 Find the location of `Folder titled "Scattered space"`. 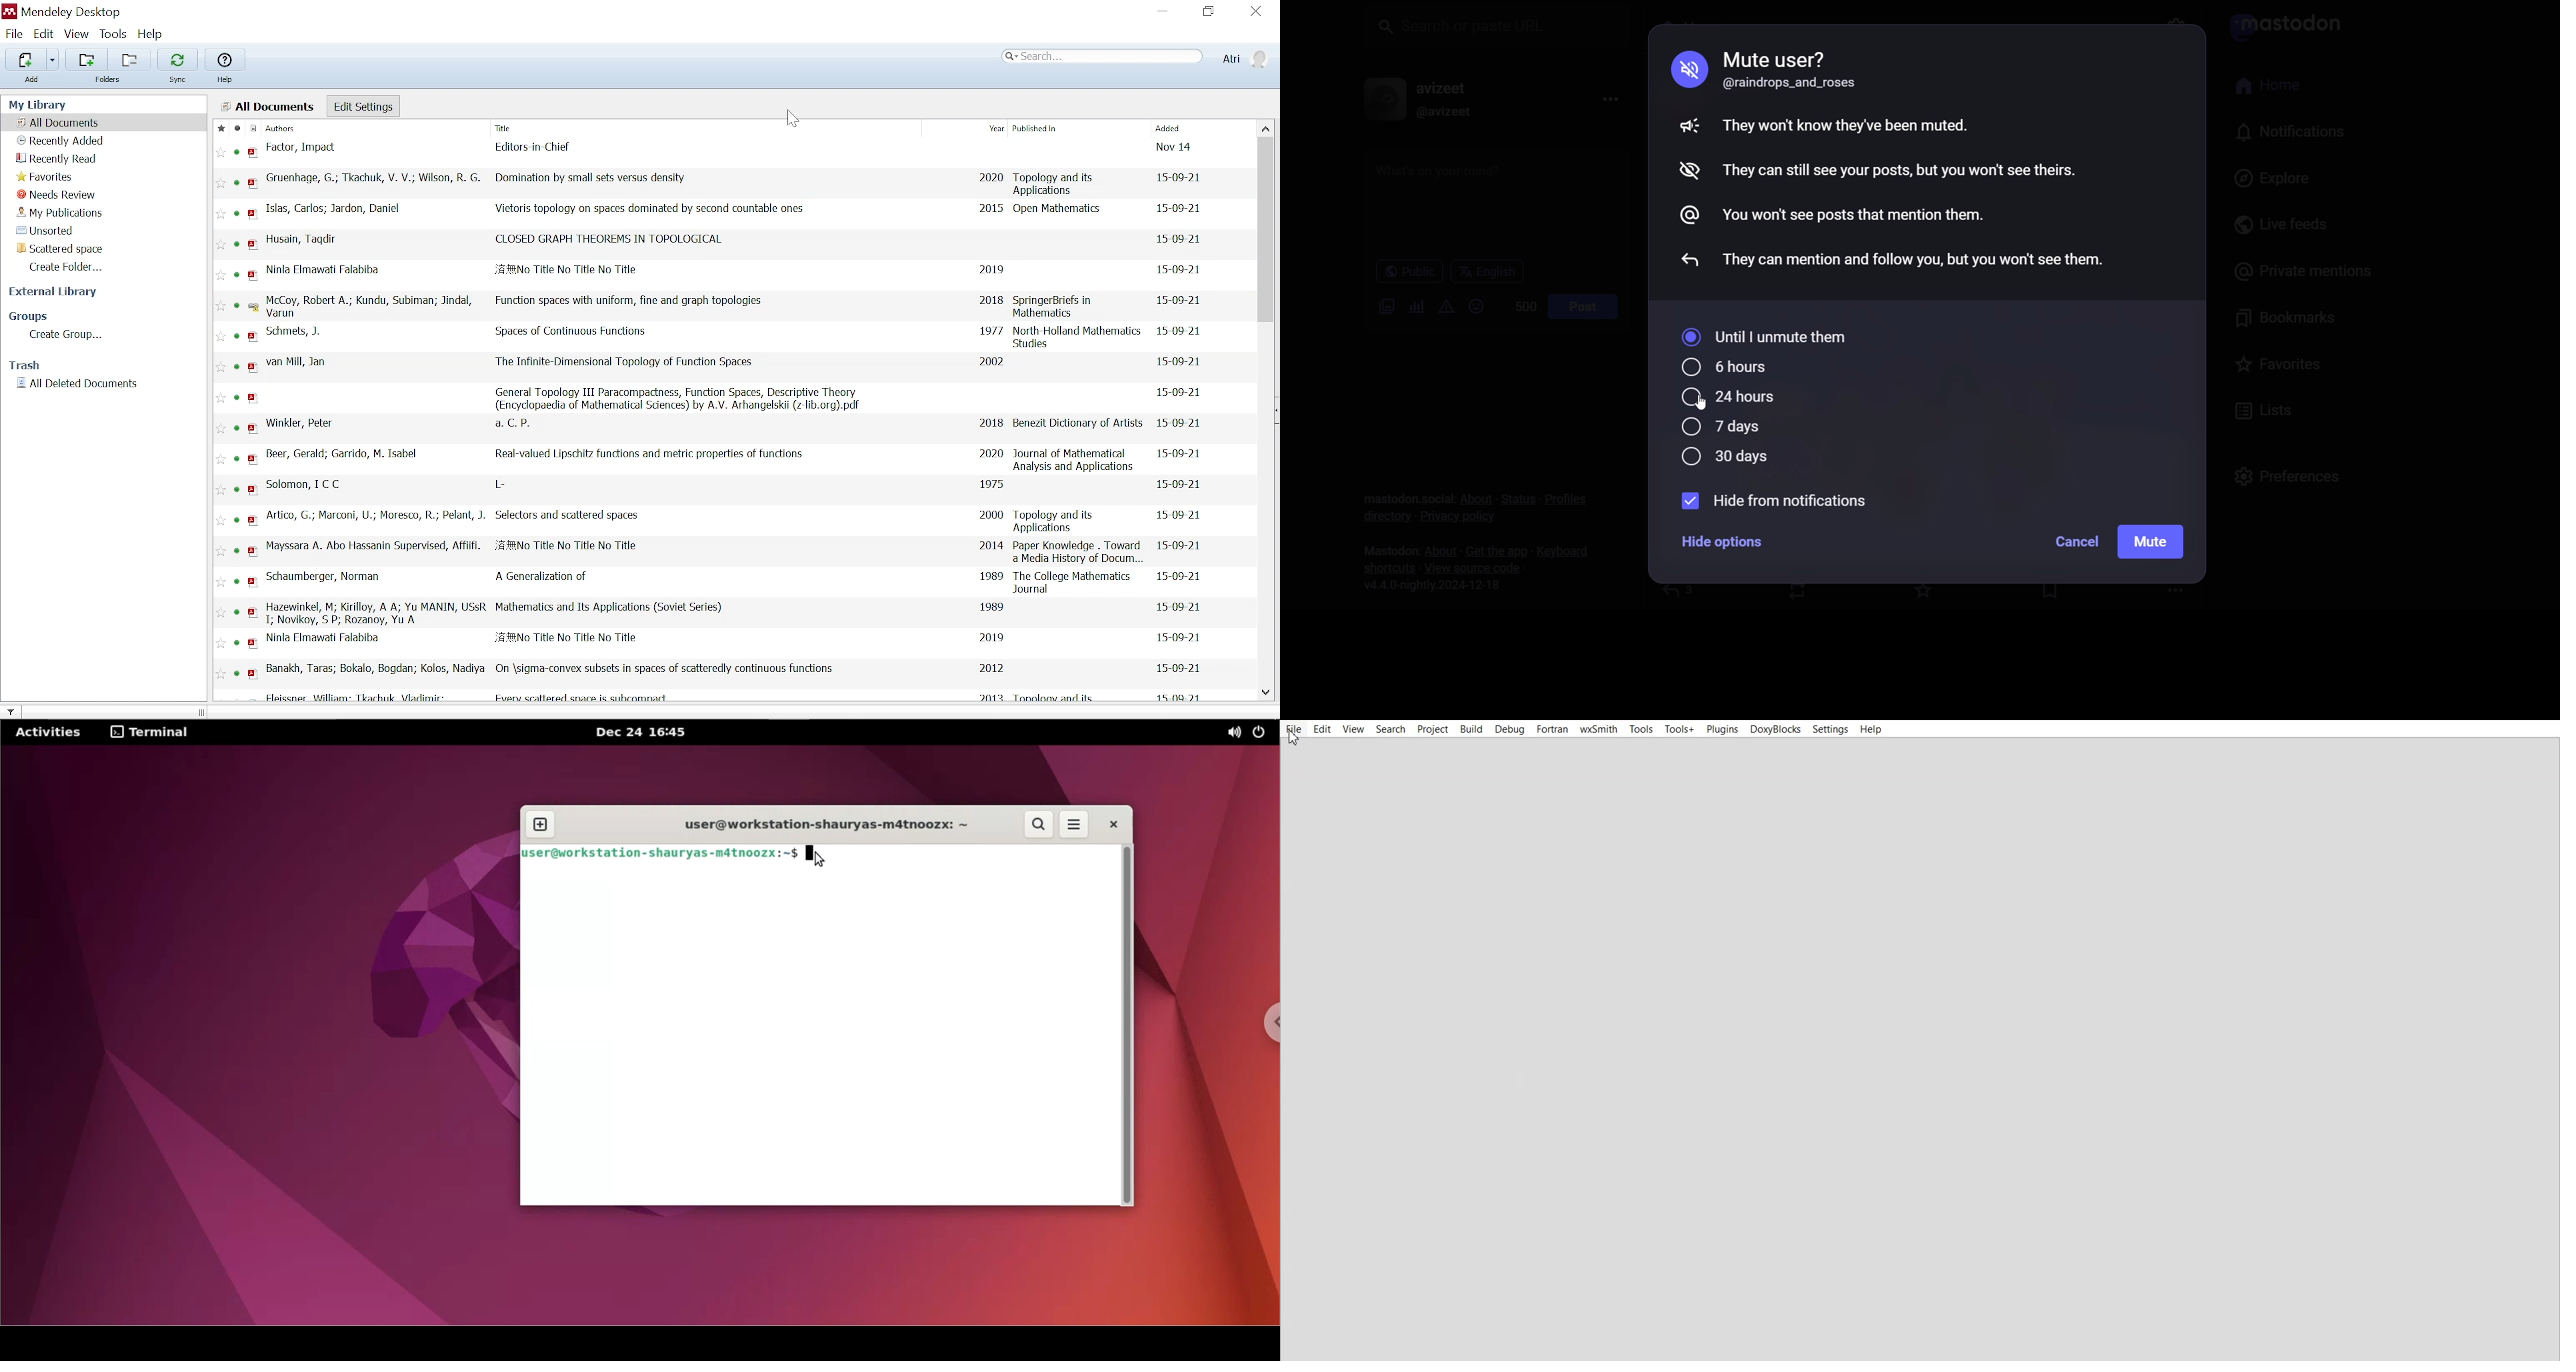

Folder titled "Scattered space" is located at coordinates (71, 250).